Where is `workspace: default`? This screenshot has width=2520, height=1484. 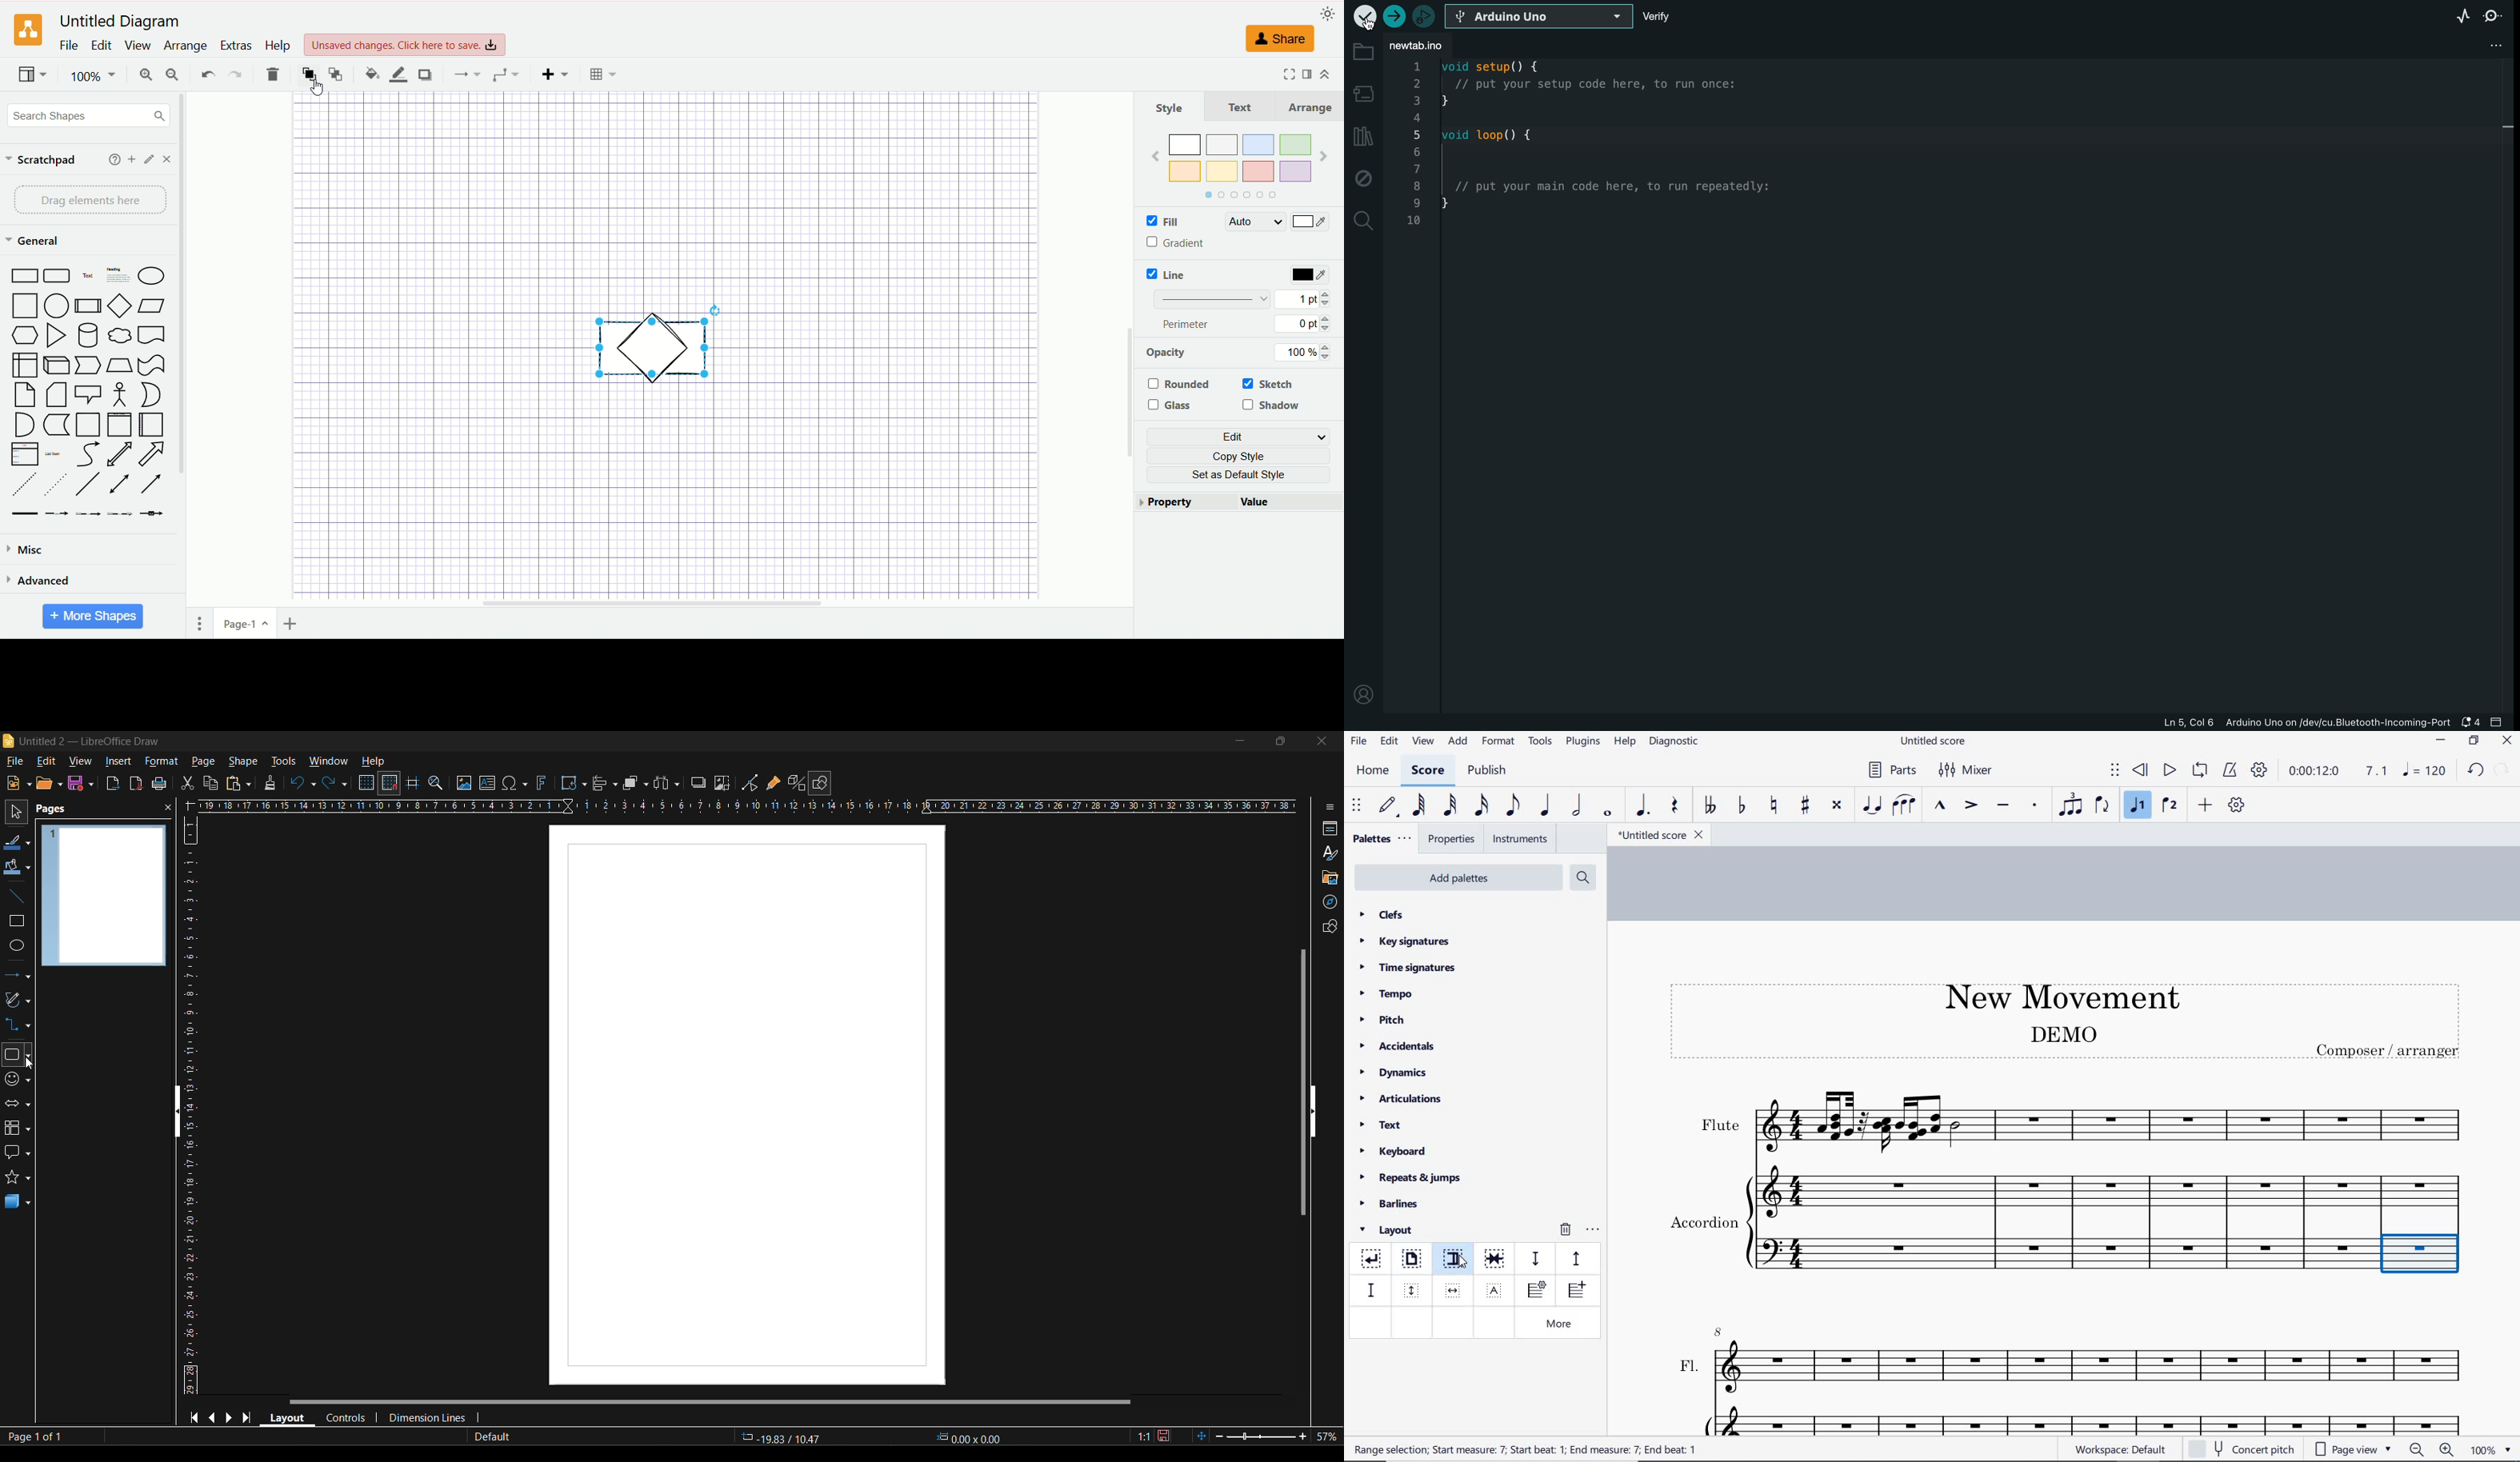
workspace: default is located at coordinates (2119, 1449).